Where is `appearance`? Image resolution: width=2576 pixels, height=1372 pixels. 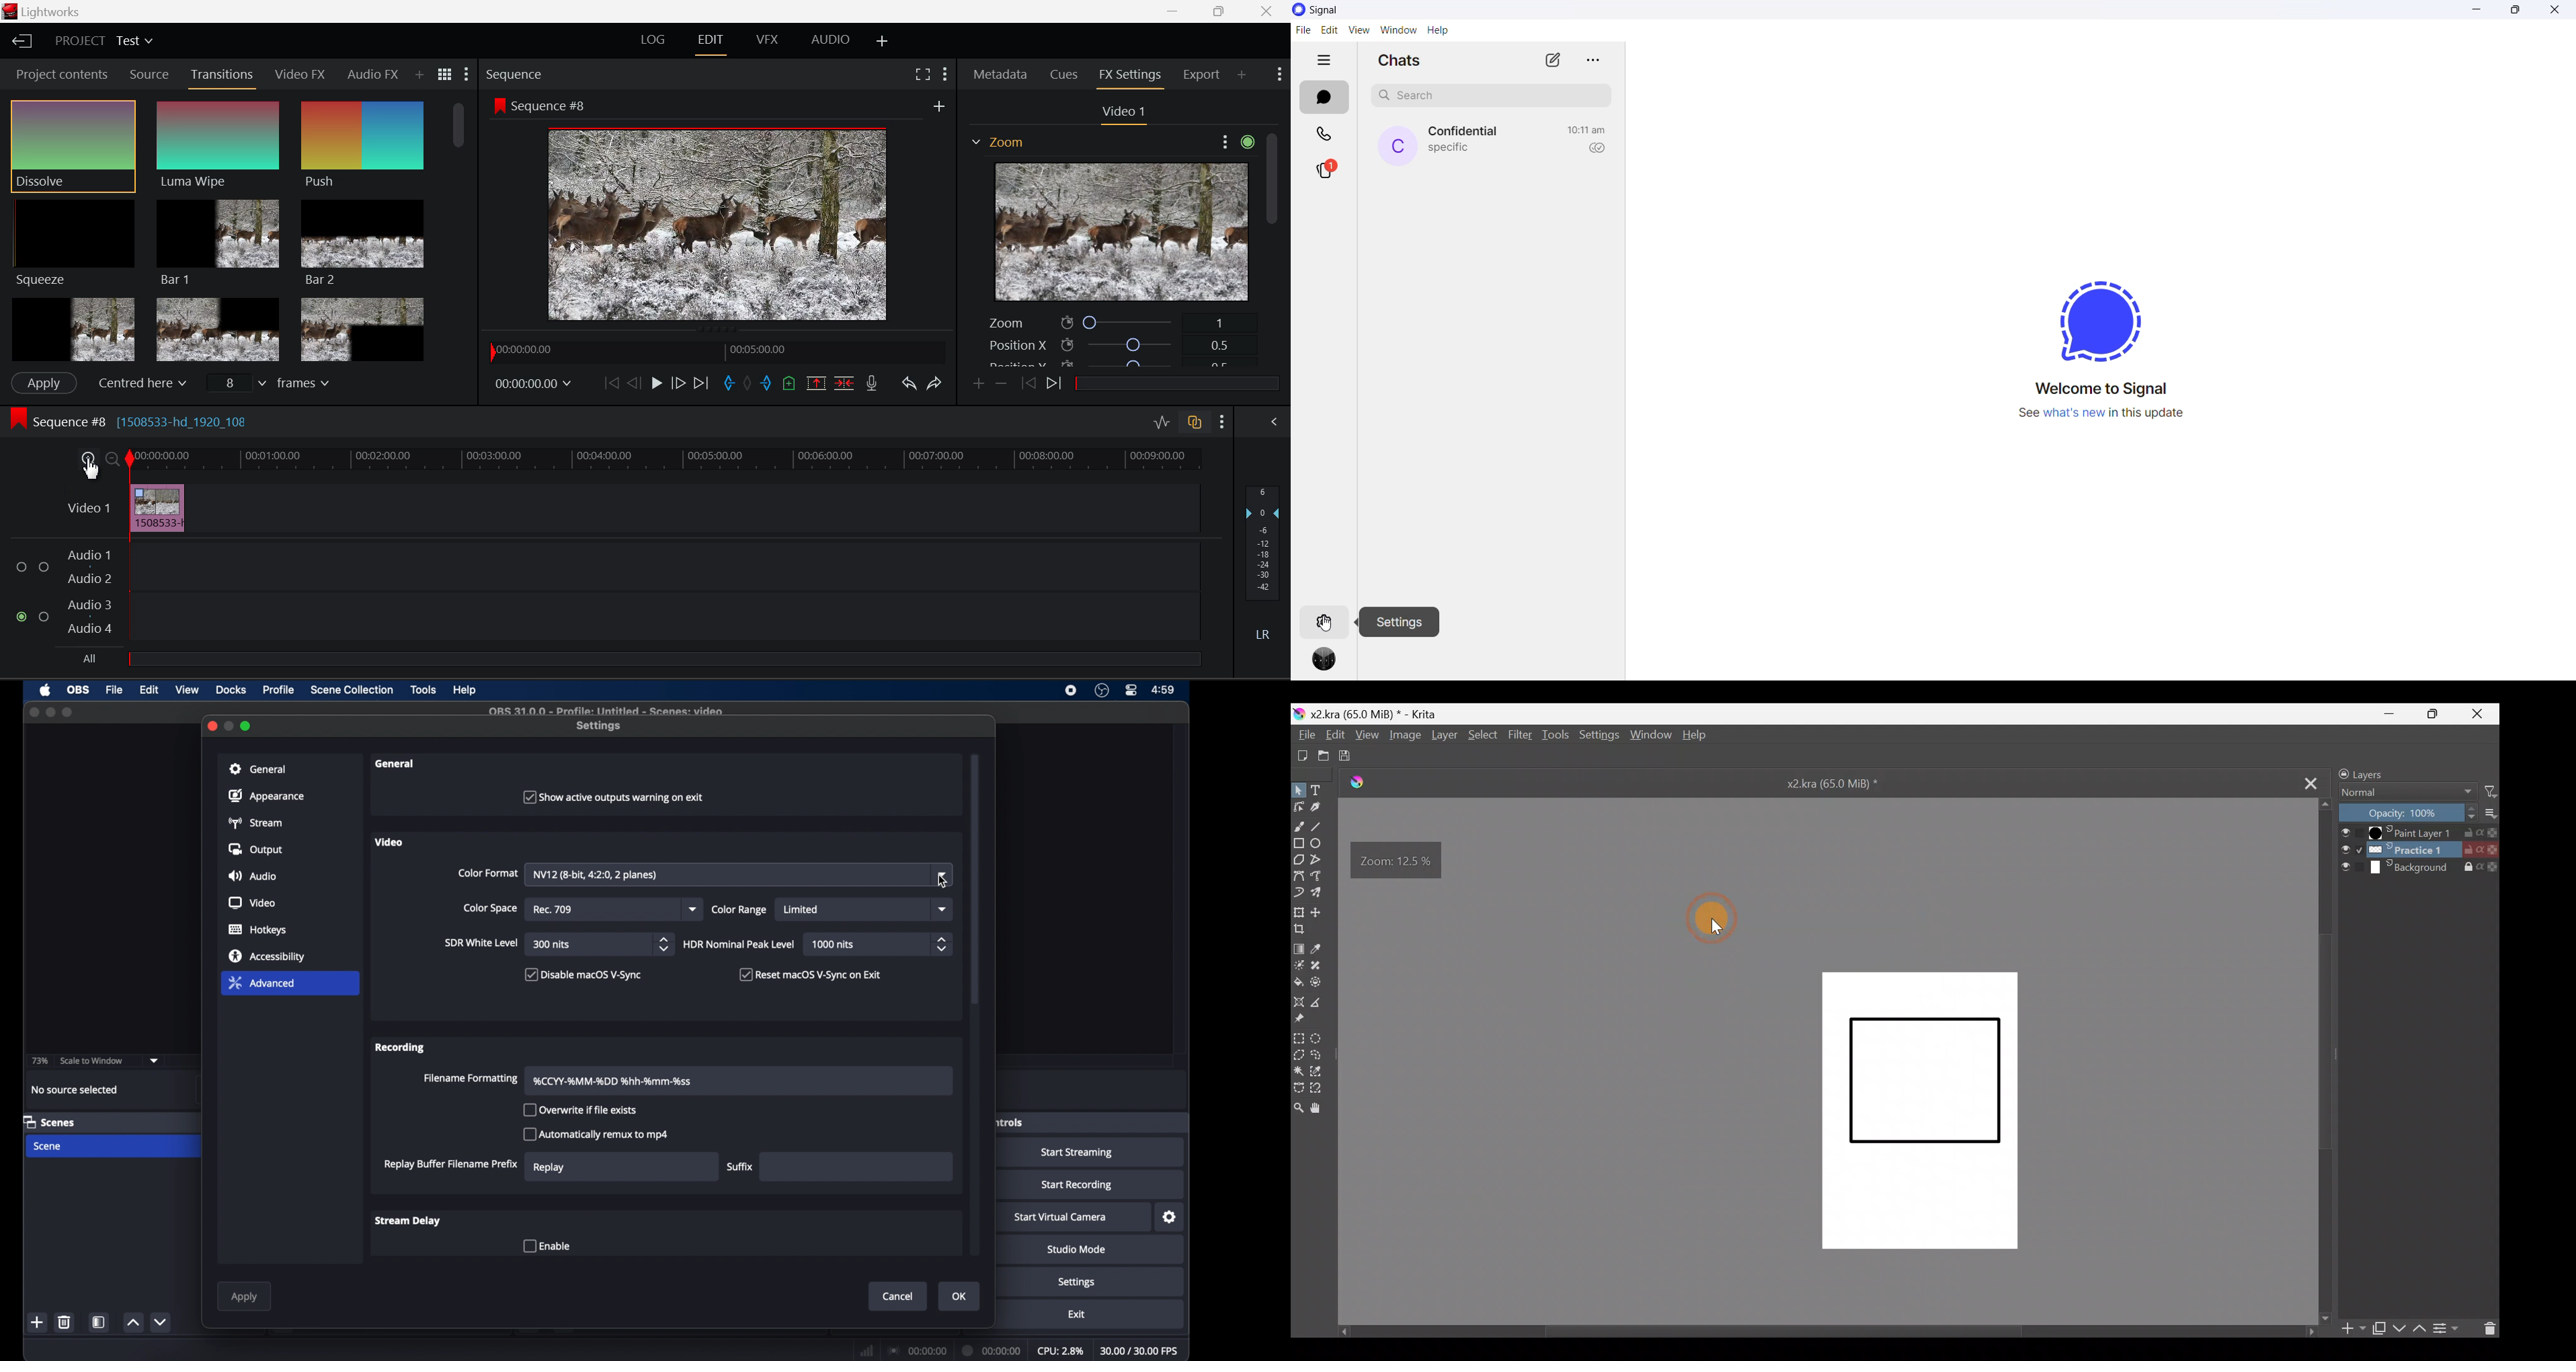
appearance is located at coordinates (268, 796).